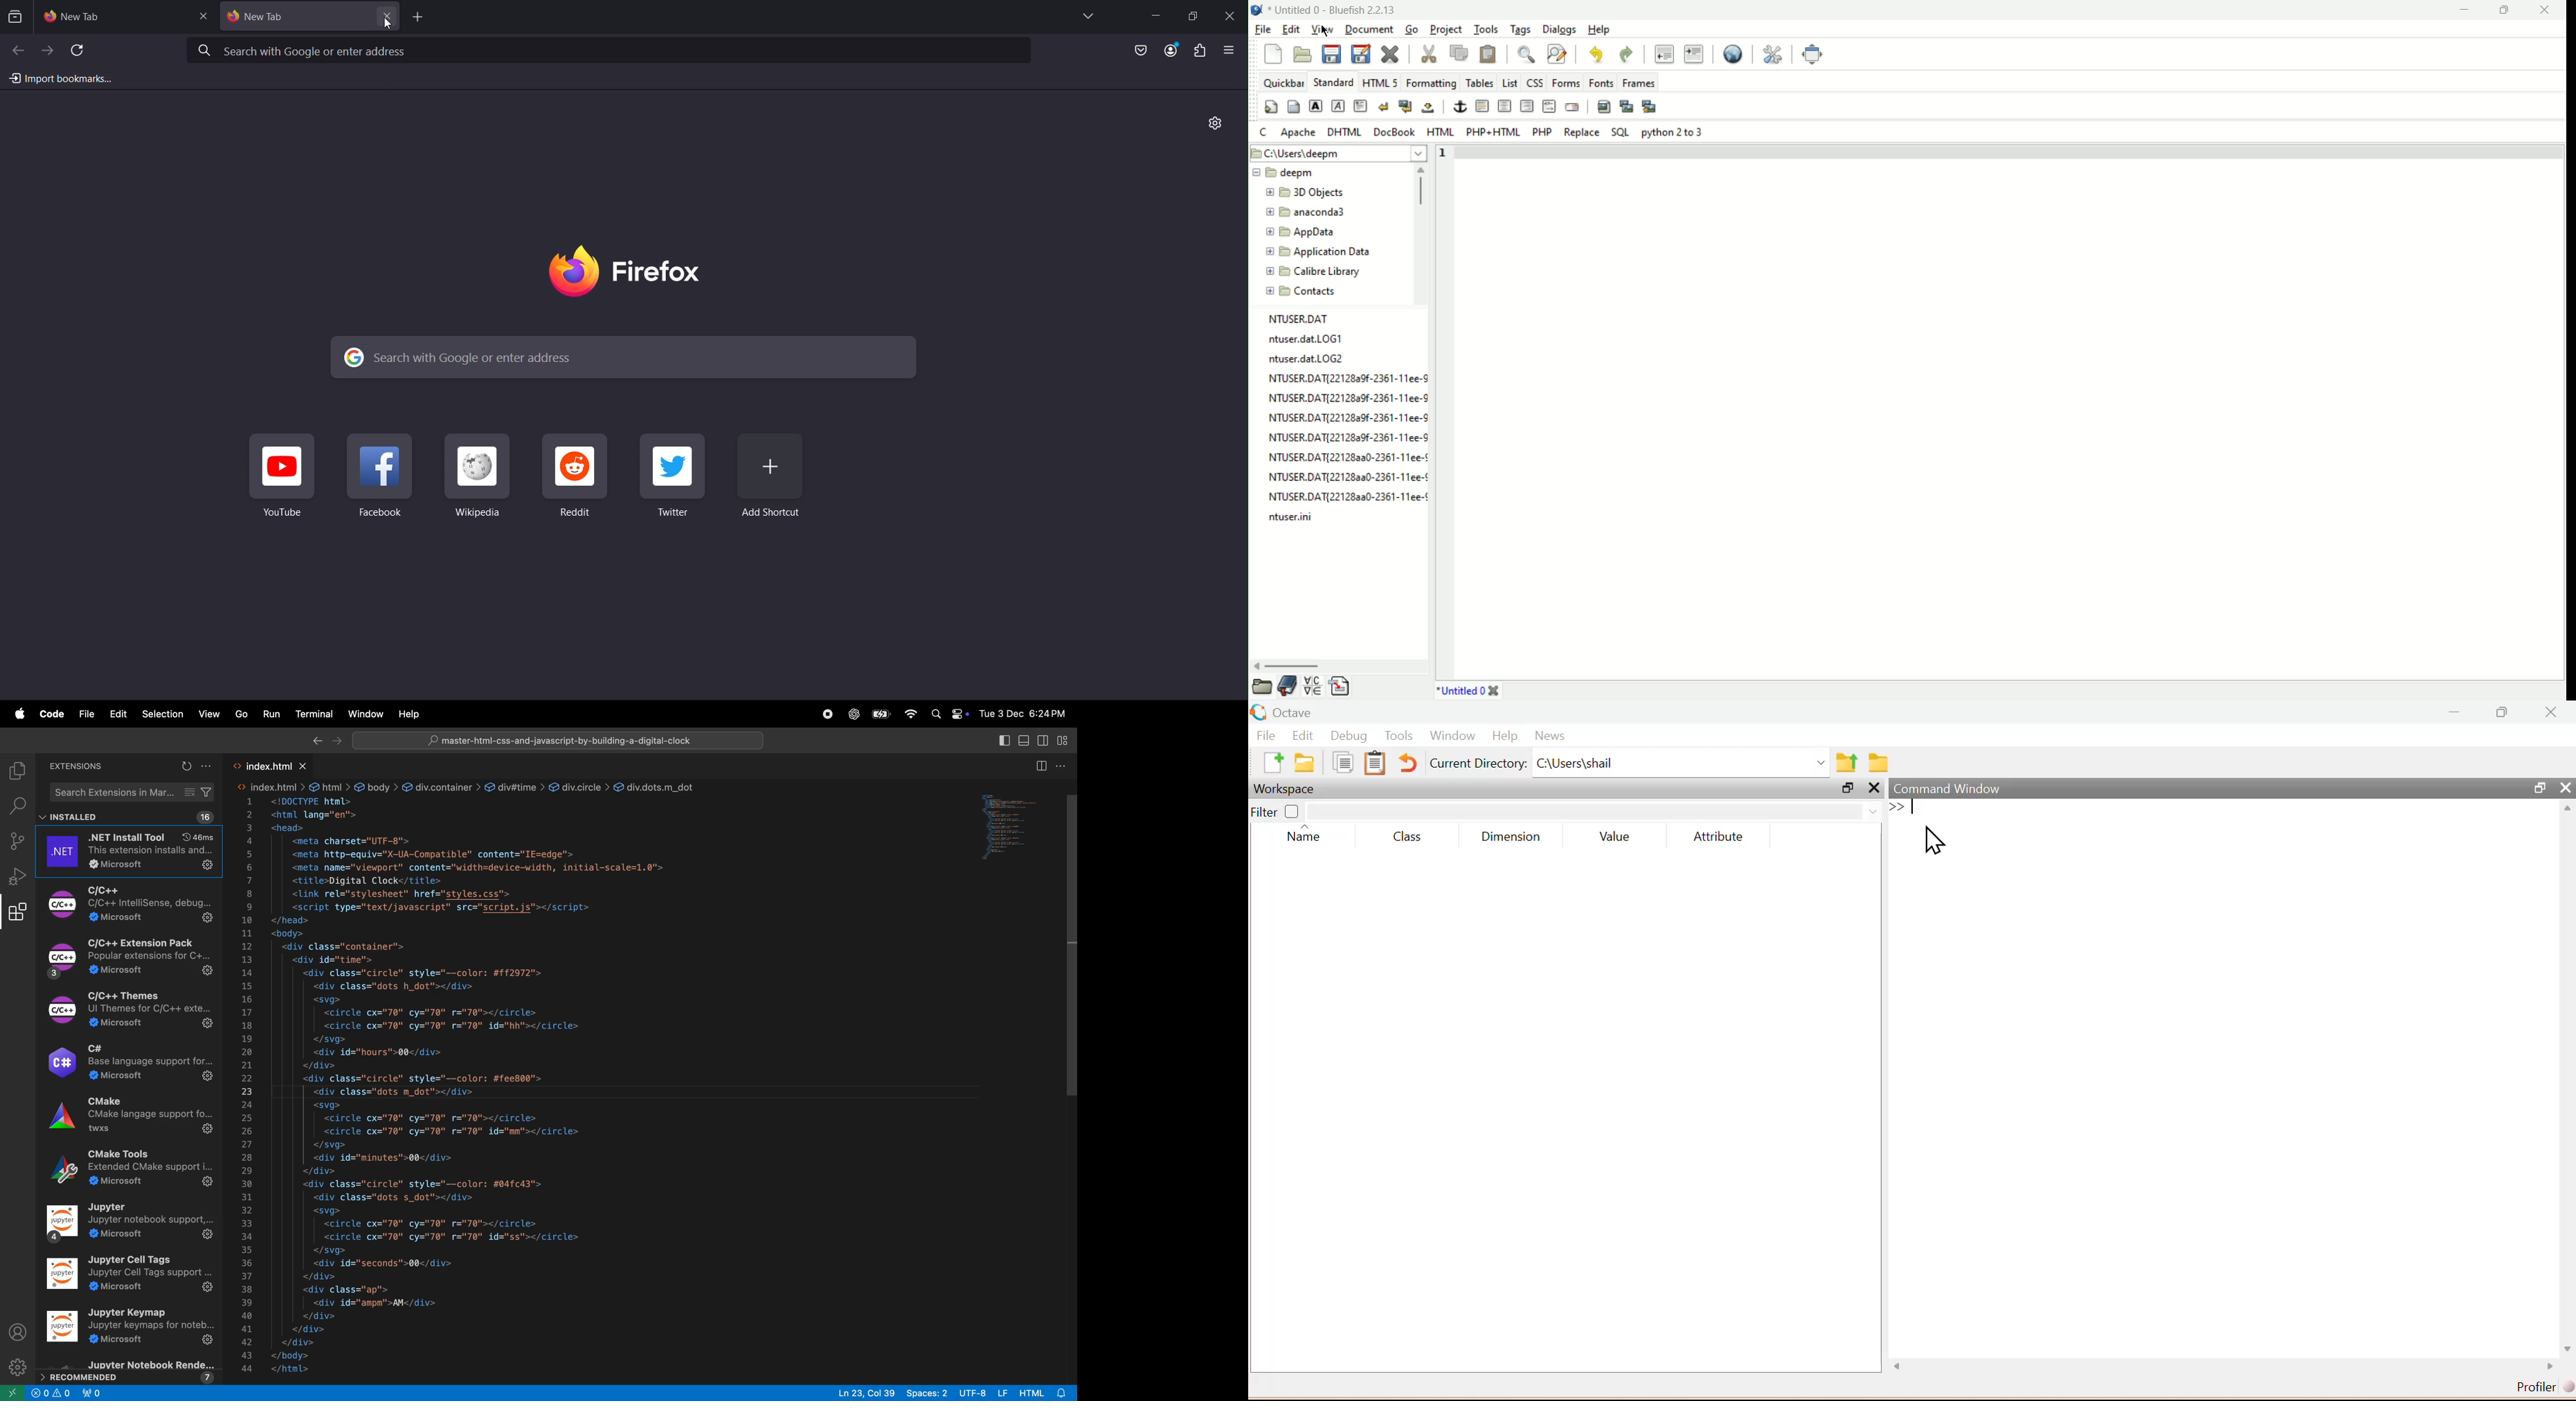  Describe the element at coordinates (1772, 54) in the screenshot. I see `preferences` at that location.